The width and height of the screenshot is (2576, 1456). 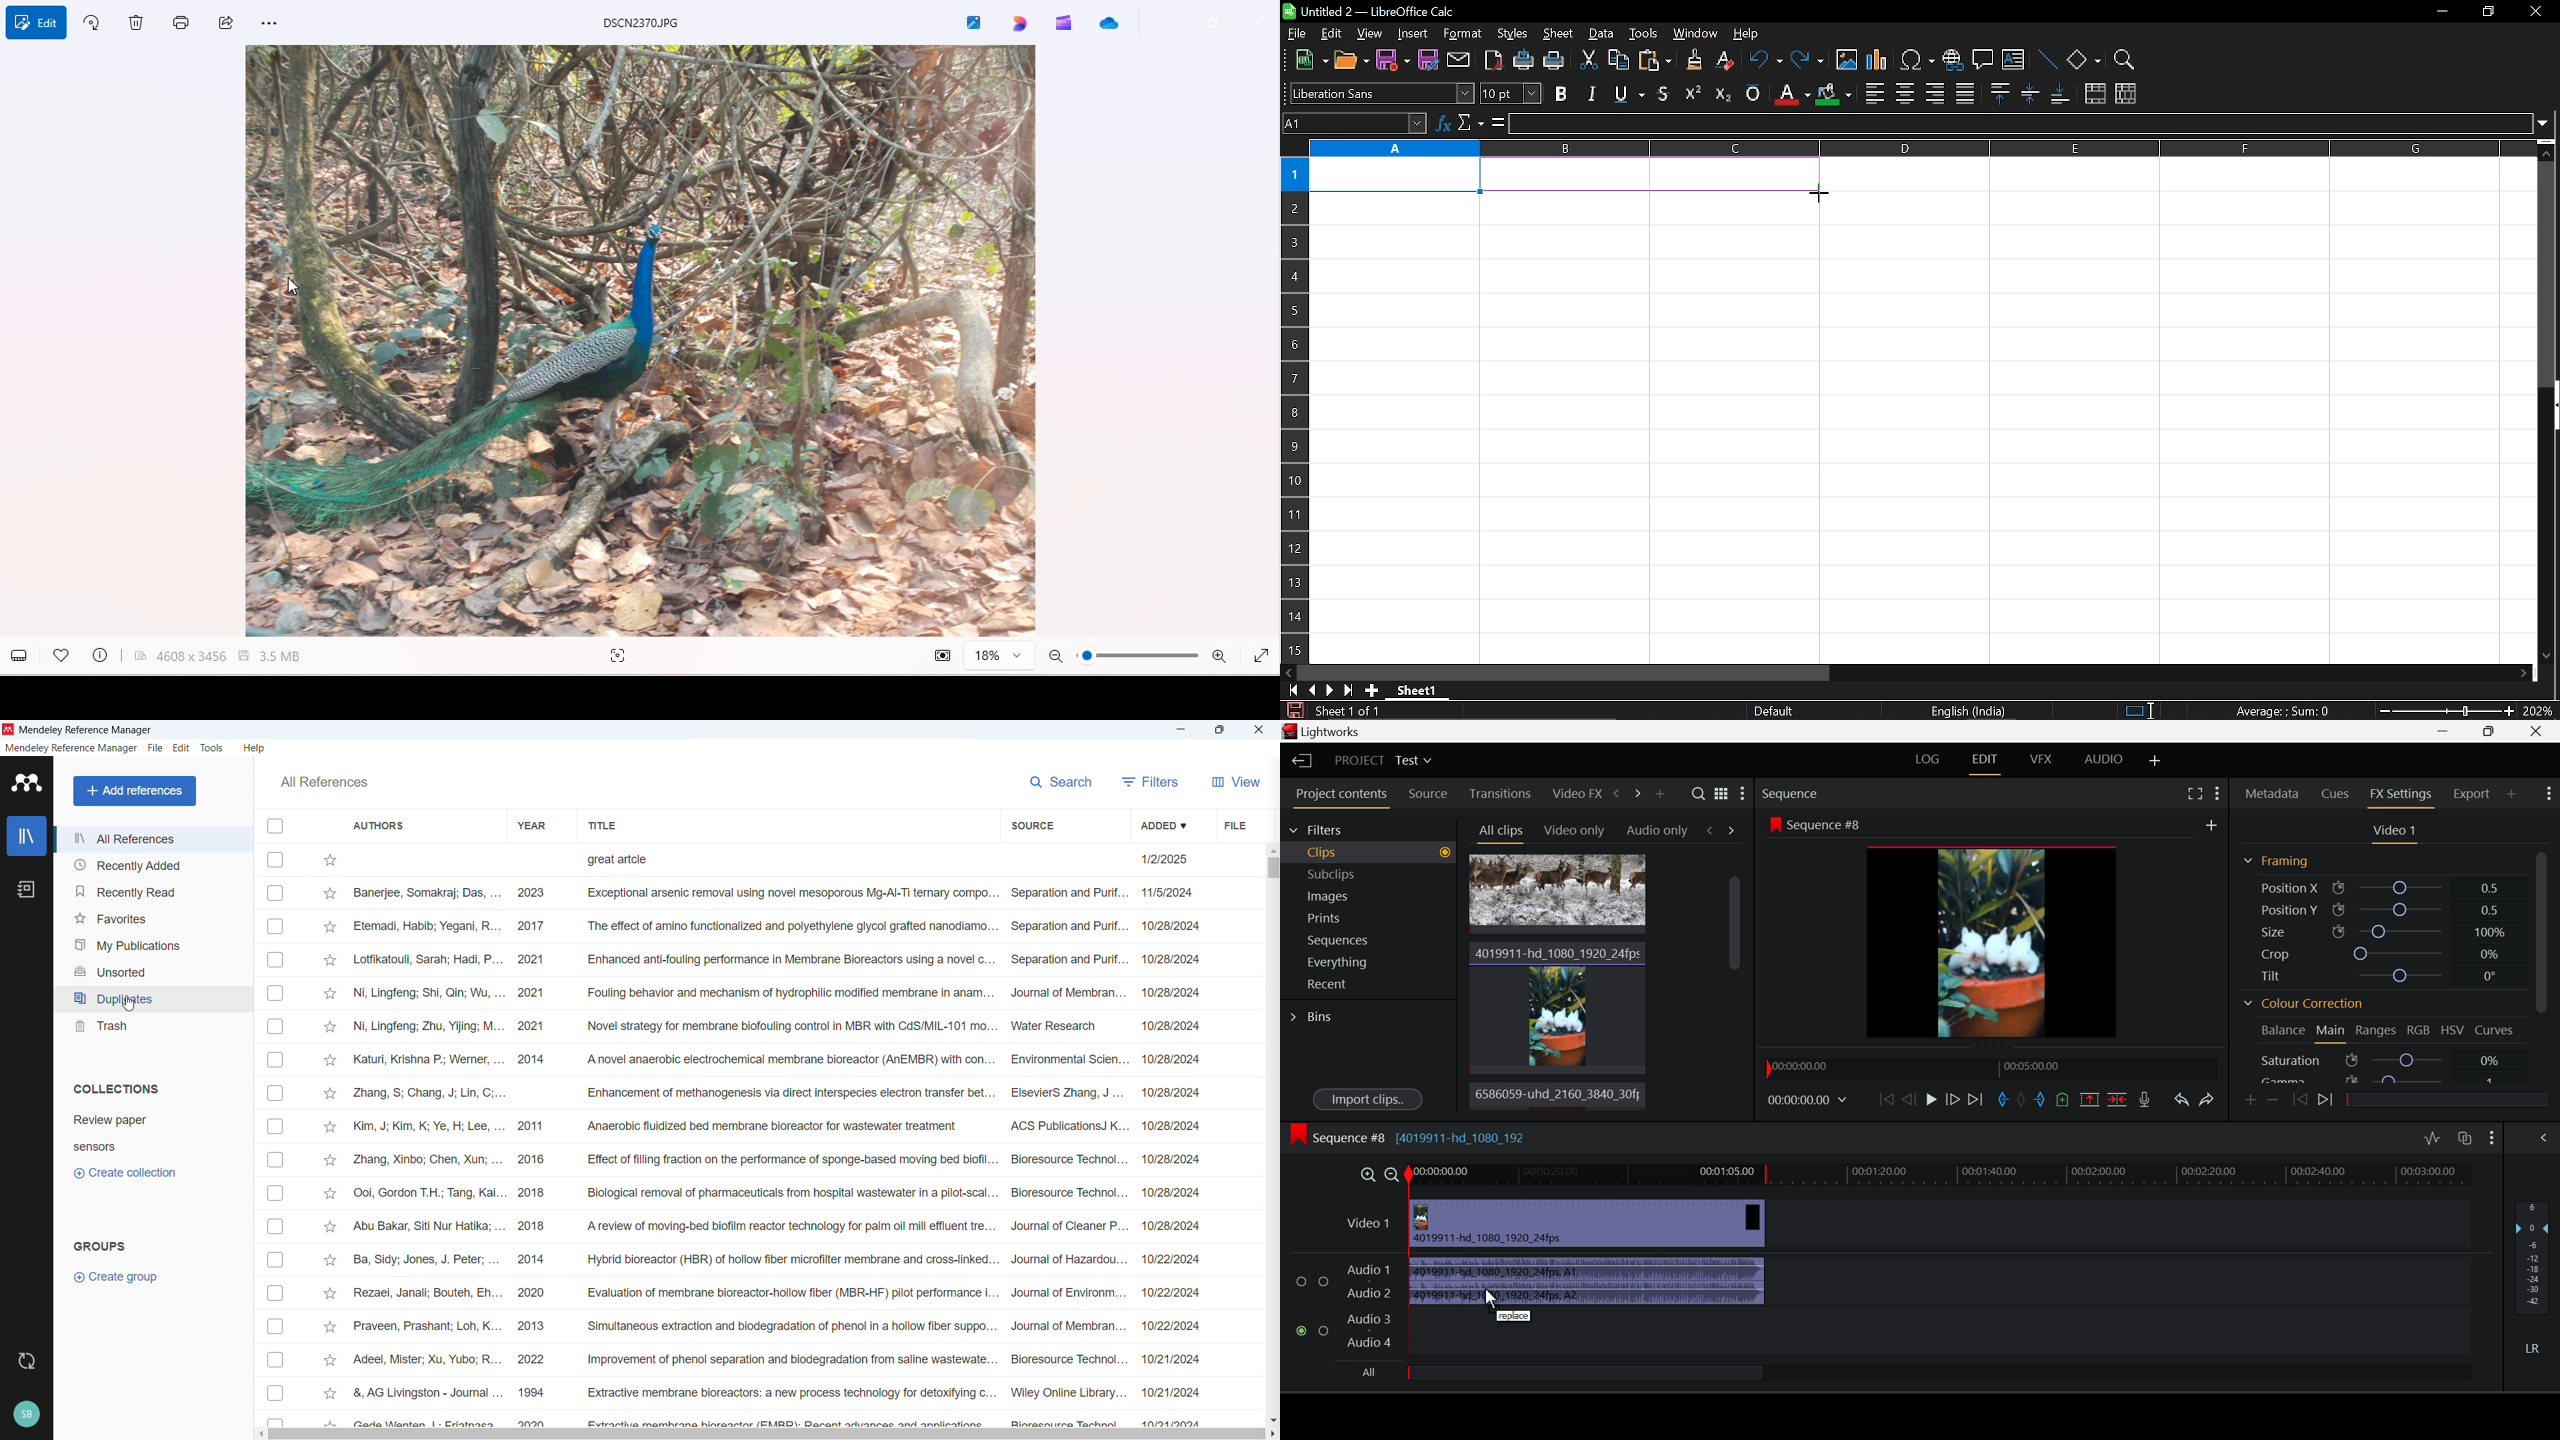 I want to click on Unsorted , so click(x=152, y=971).